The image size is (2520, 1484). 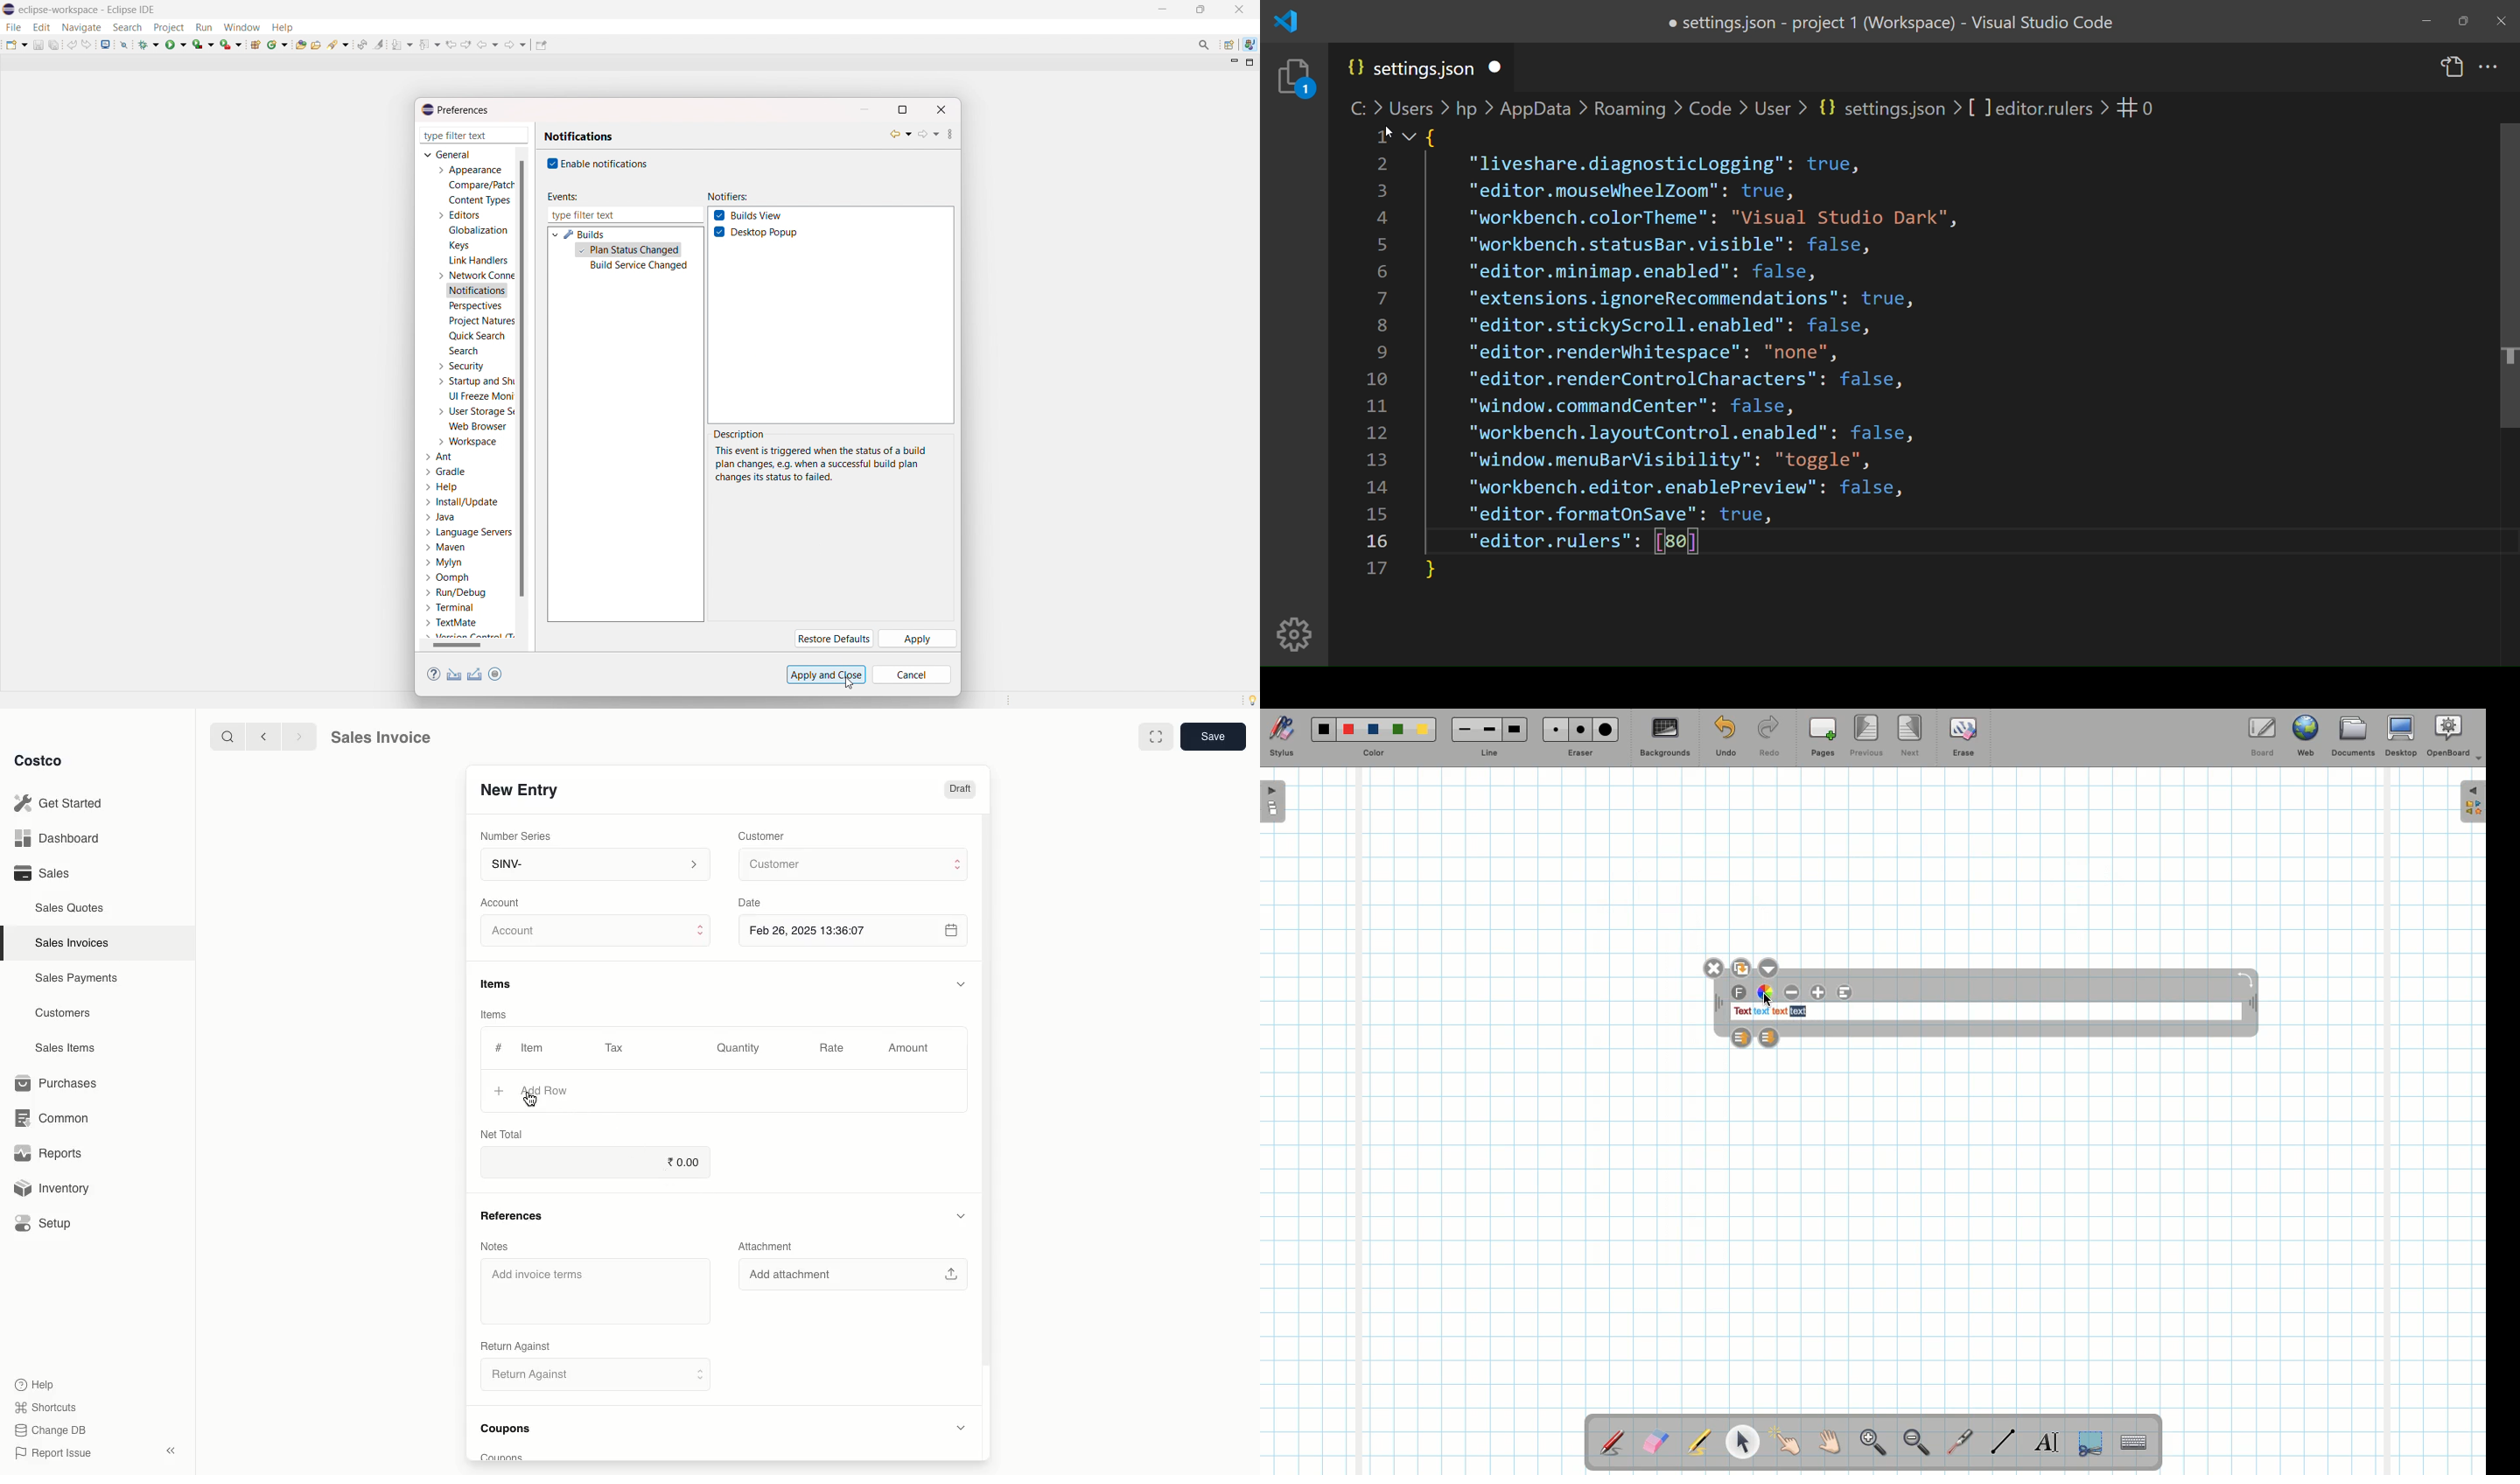 What do you see at coordinates (494, 1014) in the screenshot?
I see `Items` at bounding box center [494, 1014].